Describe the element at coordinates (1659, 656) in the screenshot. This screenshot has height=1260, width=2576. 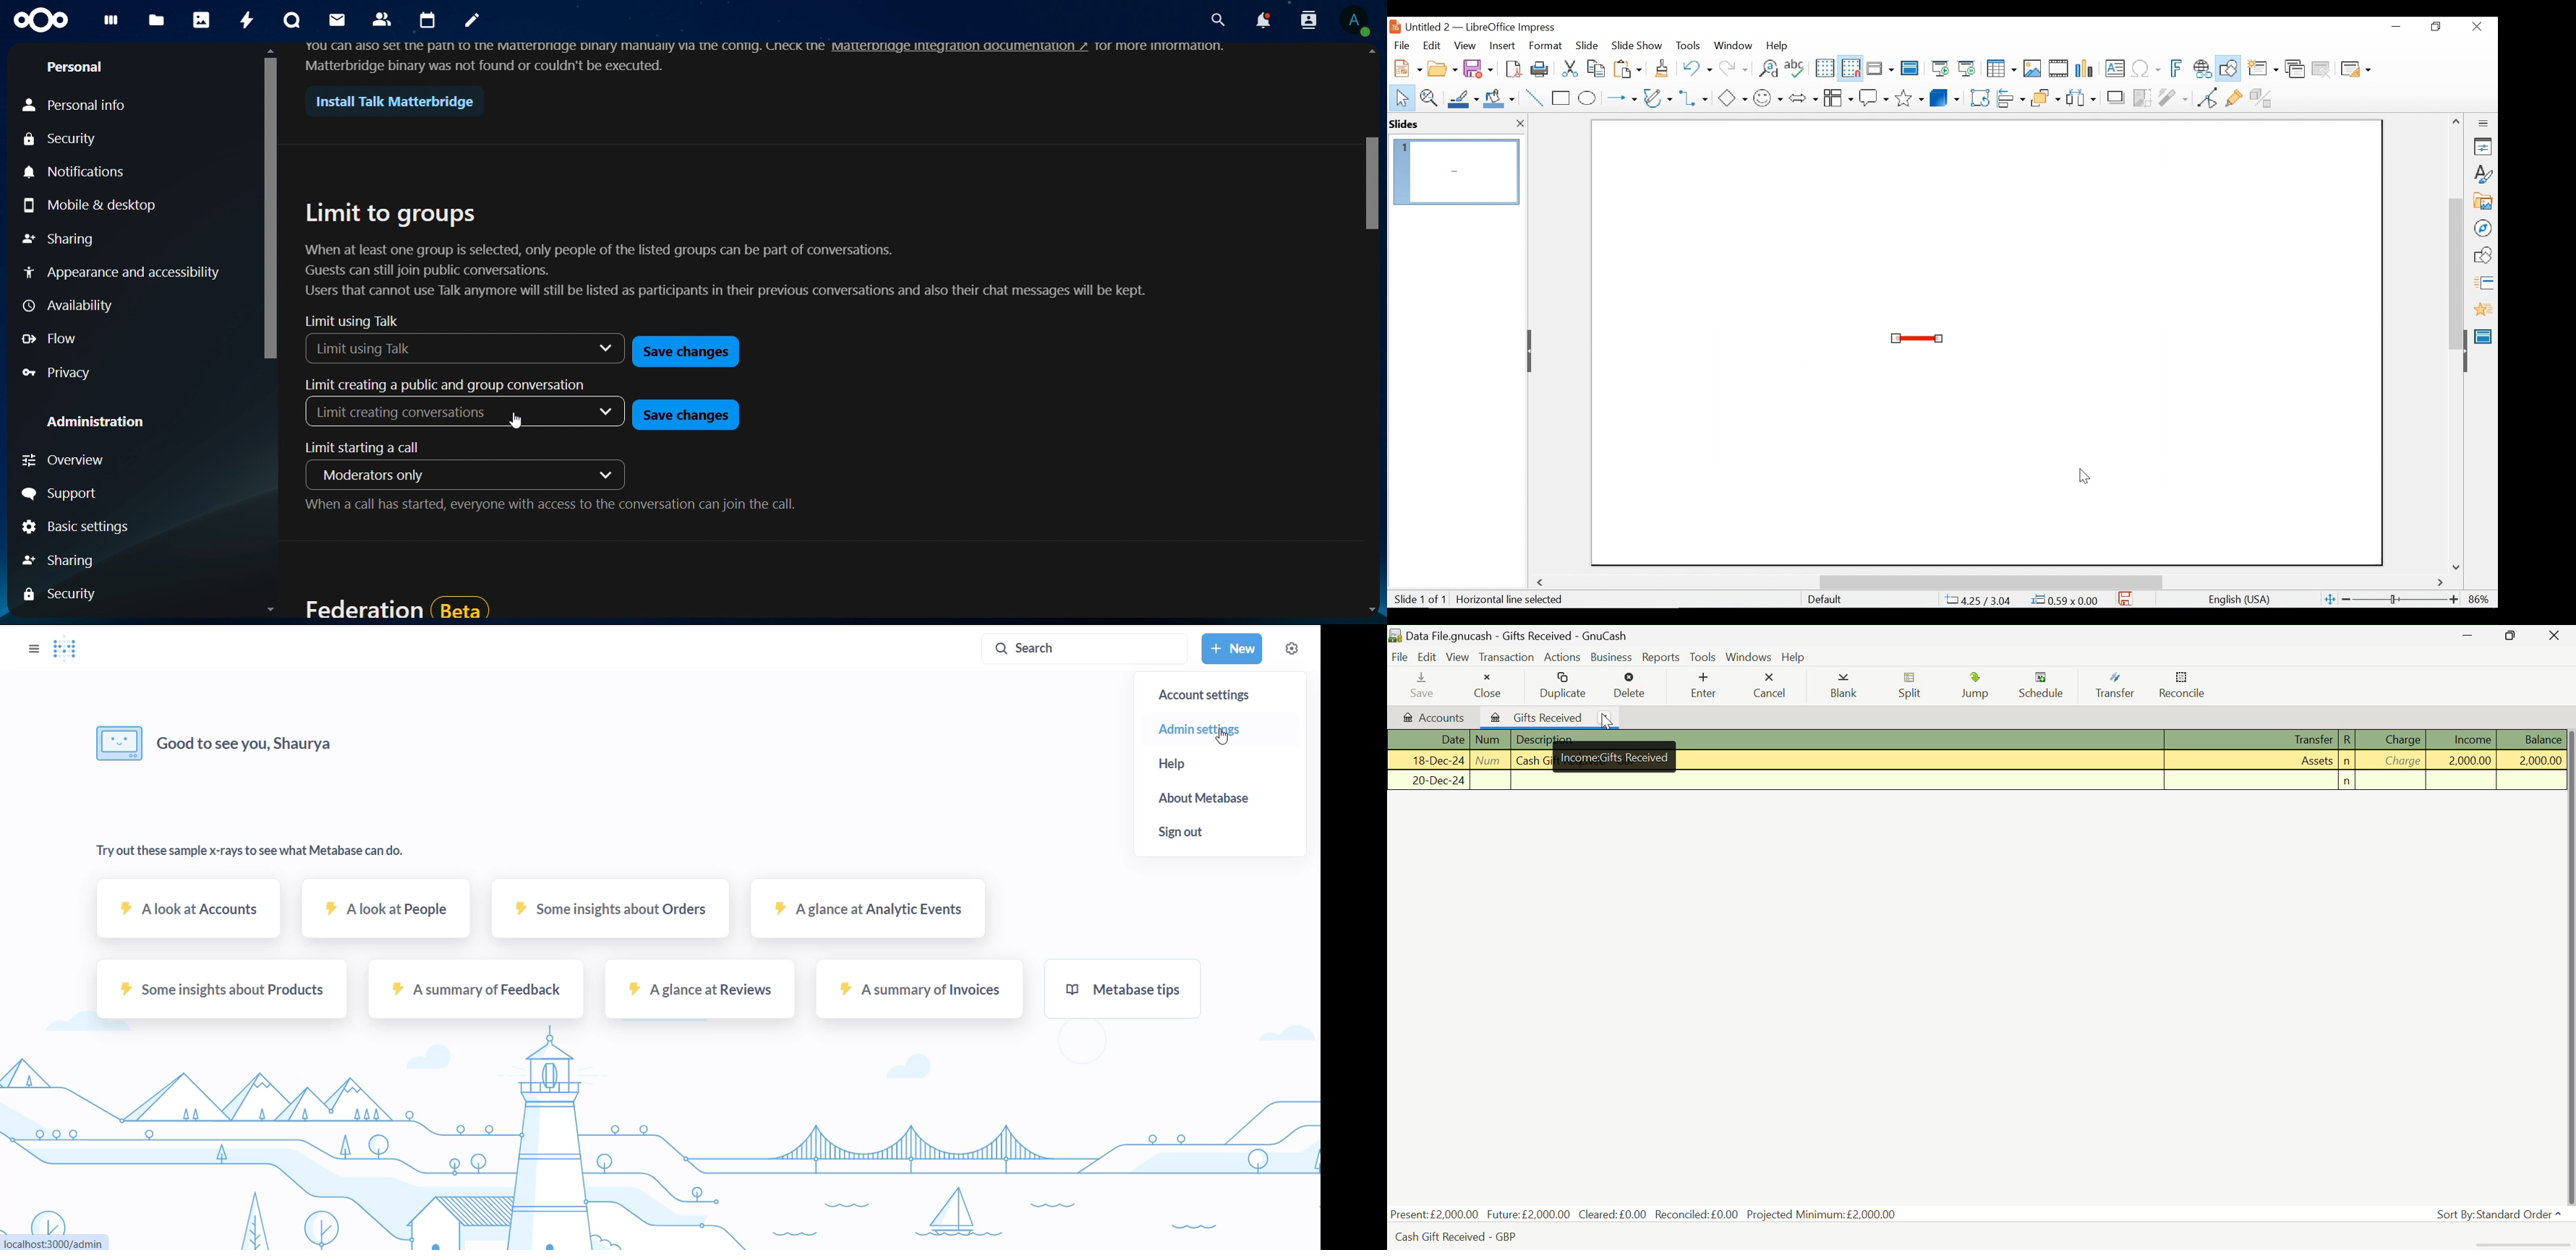
I see `Reports` at that location.